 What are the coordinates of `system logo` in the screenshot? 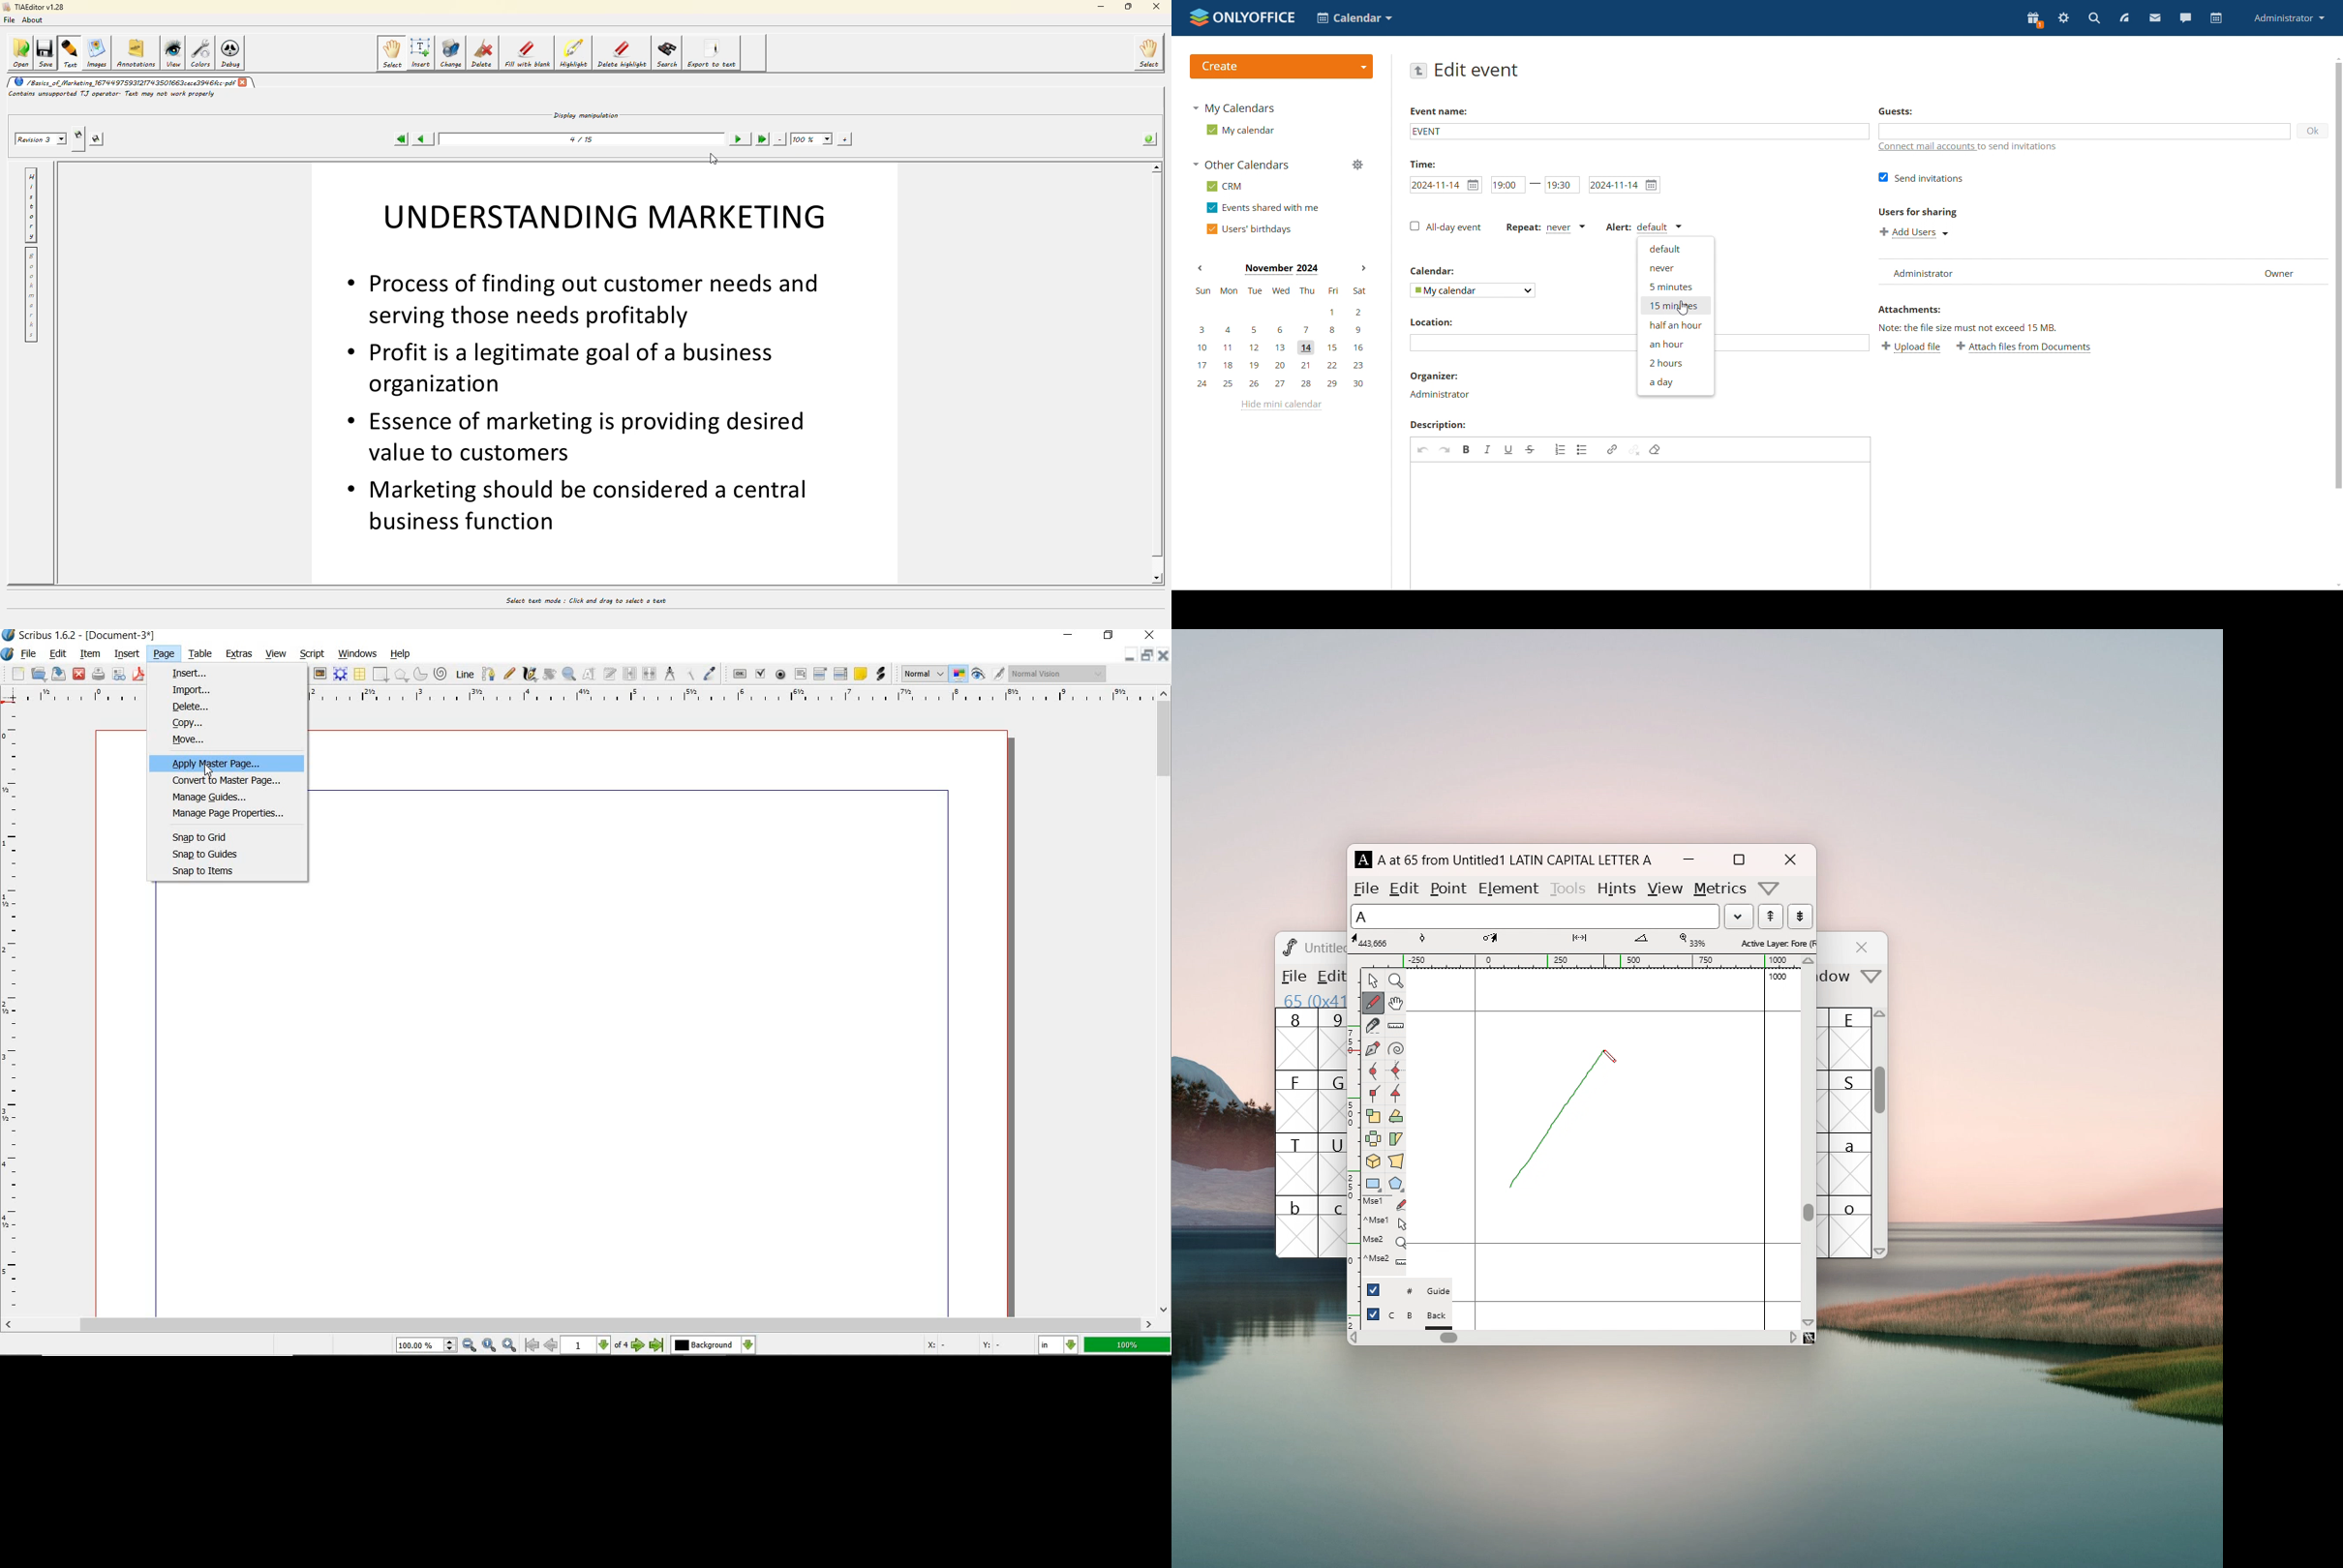 It's located at (8, 655).